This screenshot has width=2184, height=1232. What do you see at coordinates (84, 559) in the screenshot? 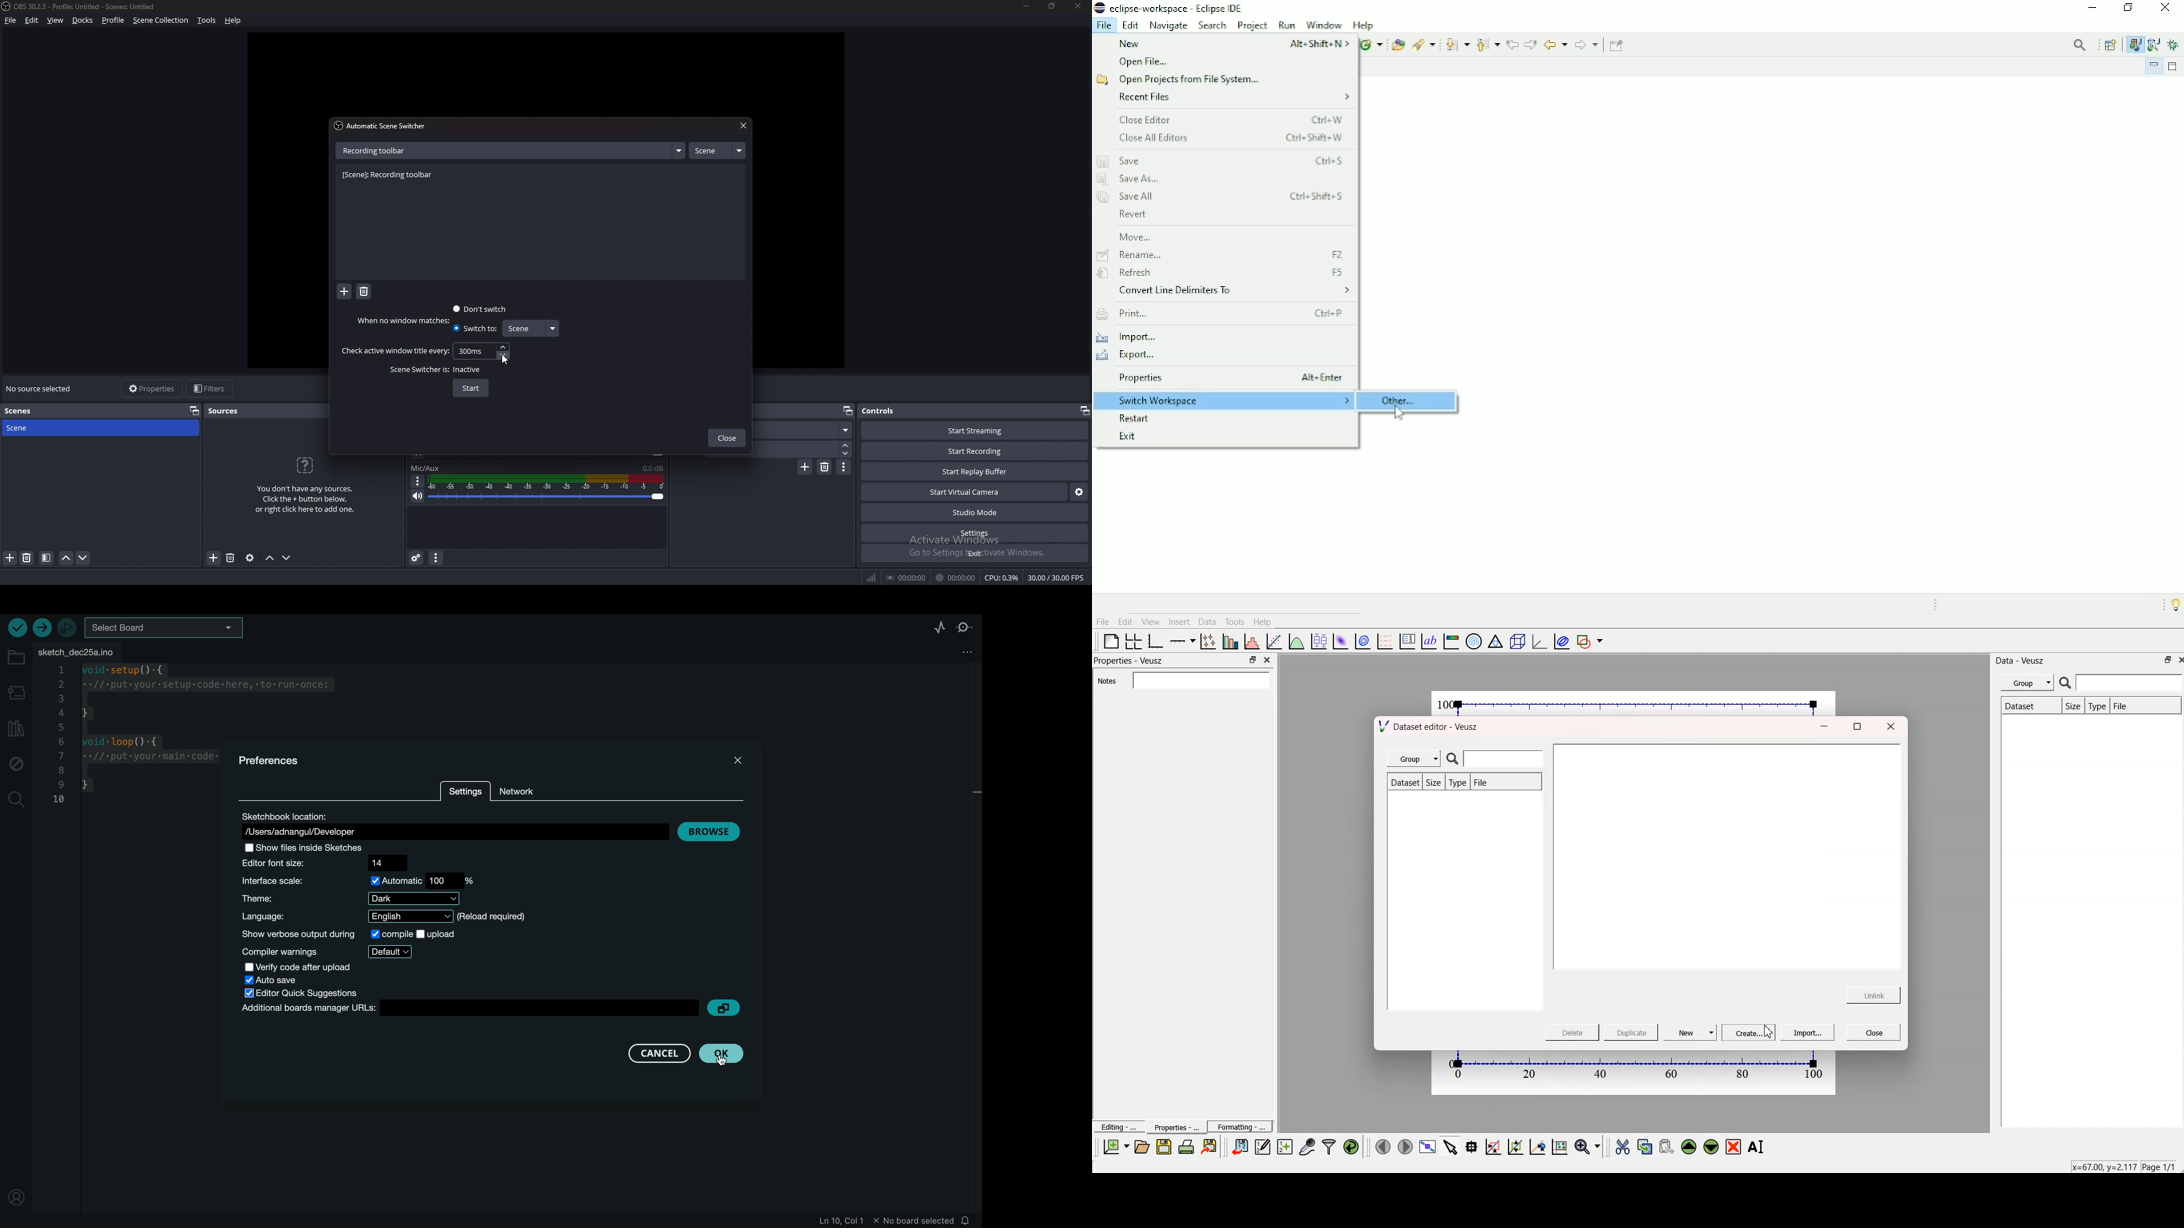
I see `move scene down` at bounding box center [84, 559].